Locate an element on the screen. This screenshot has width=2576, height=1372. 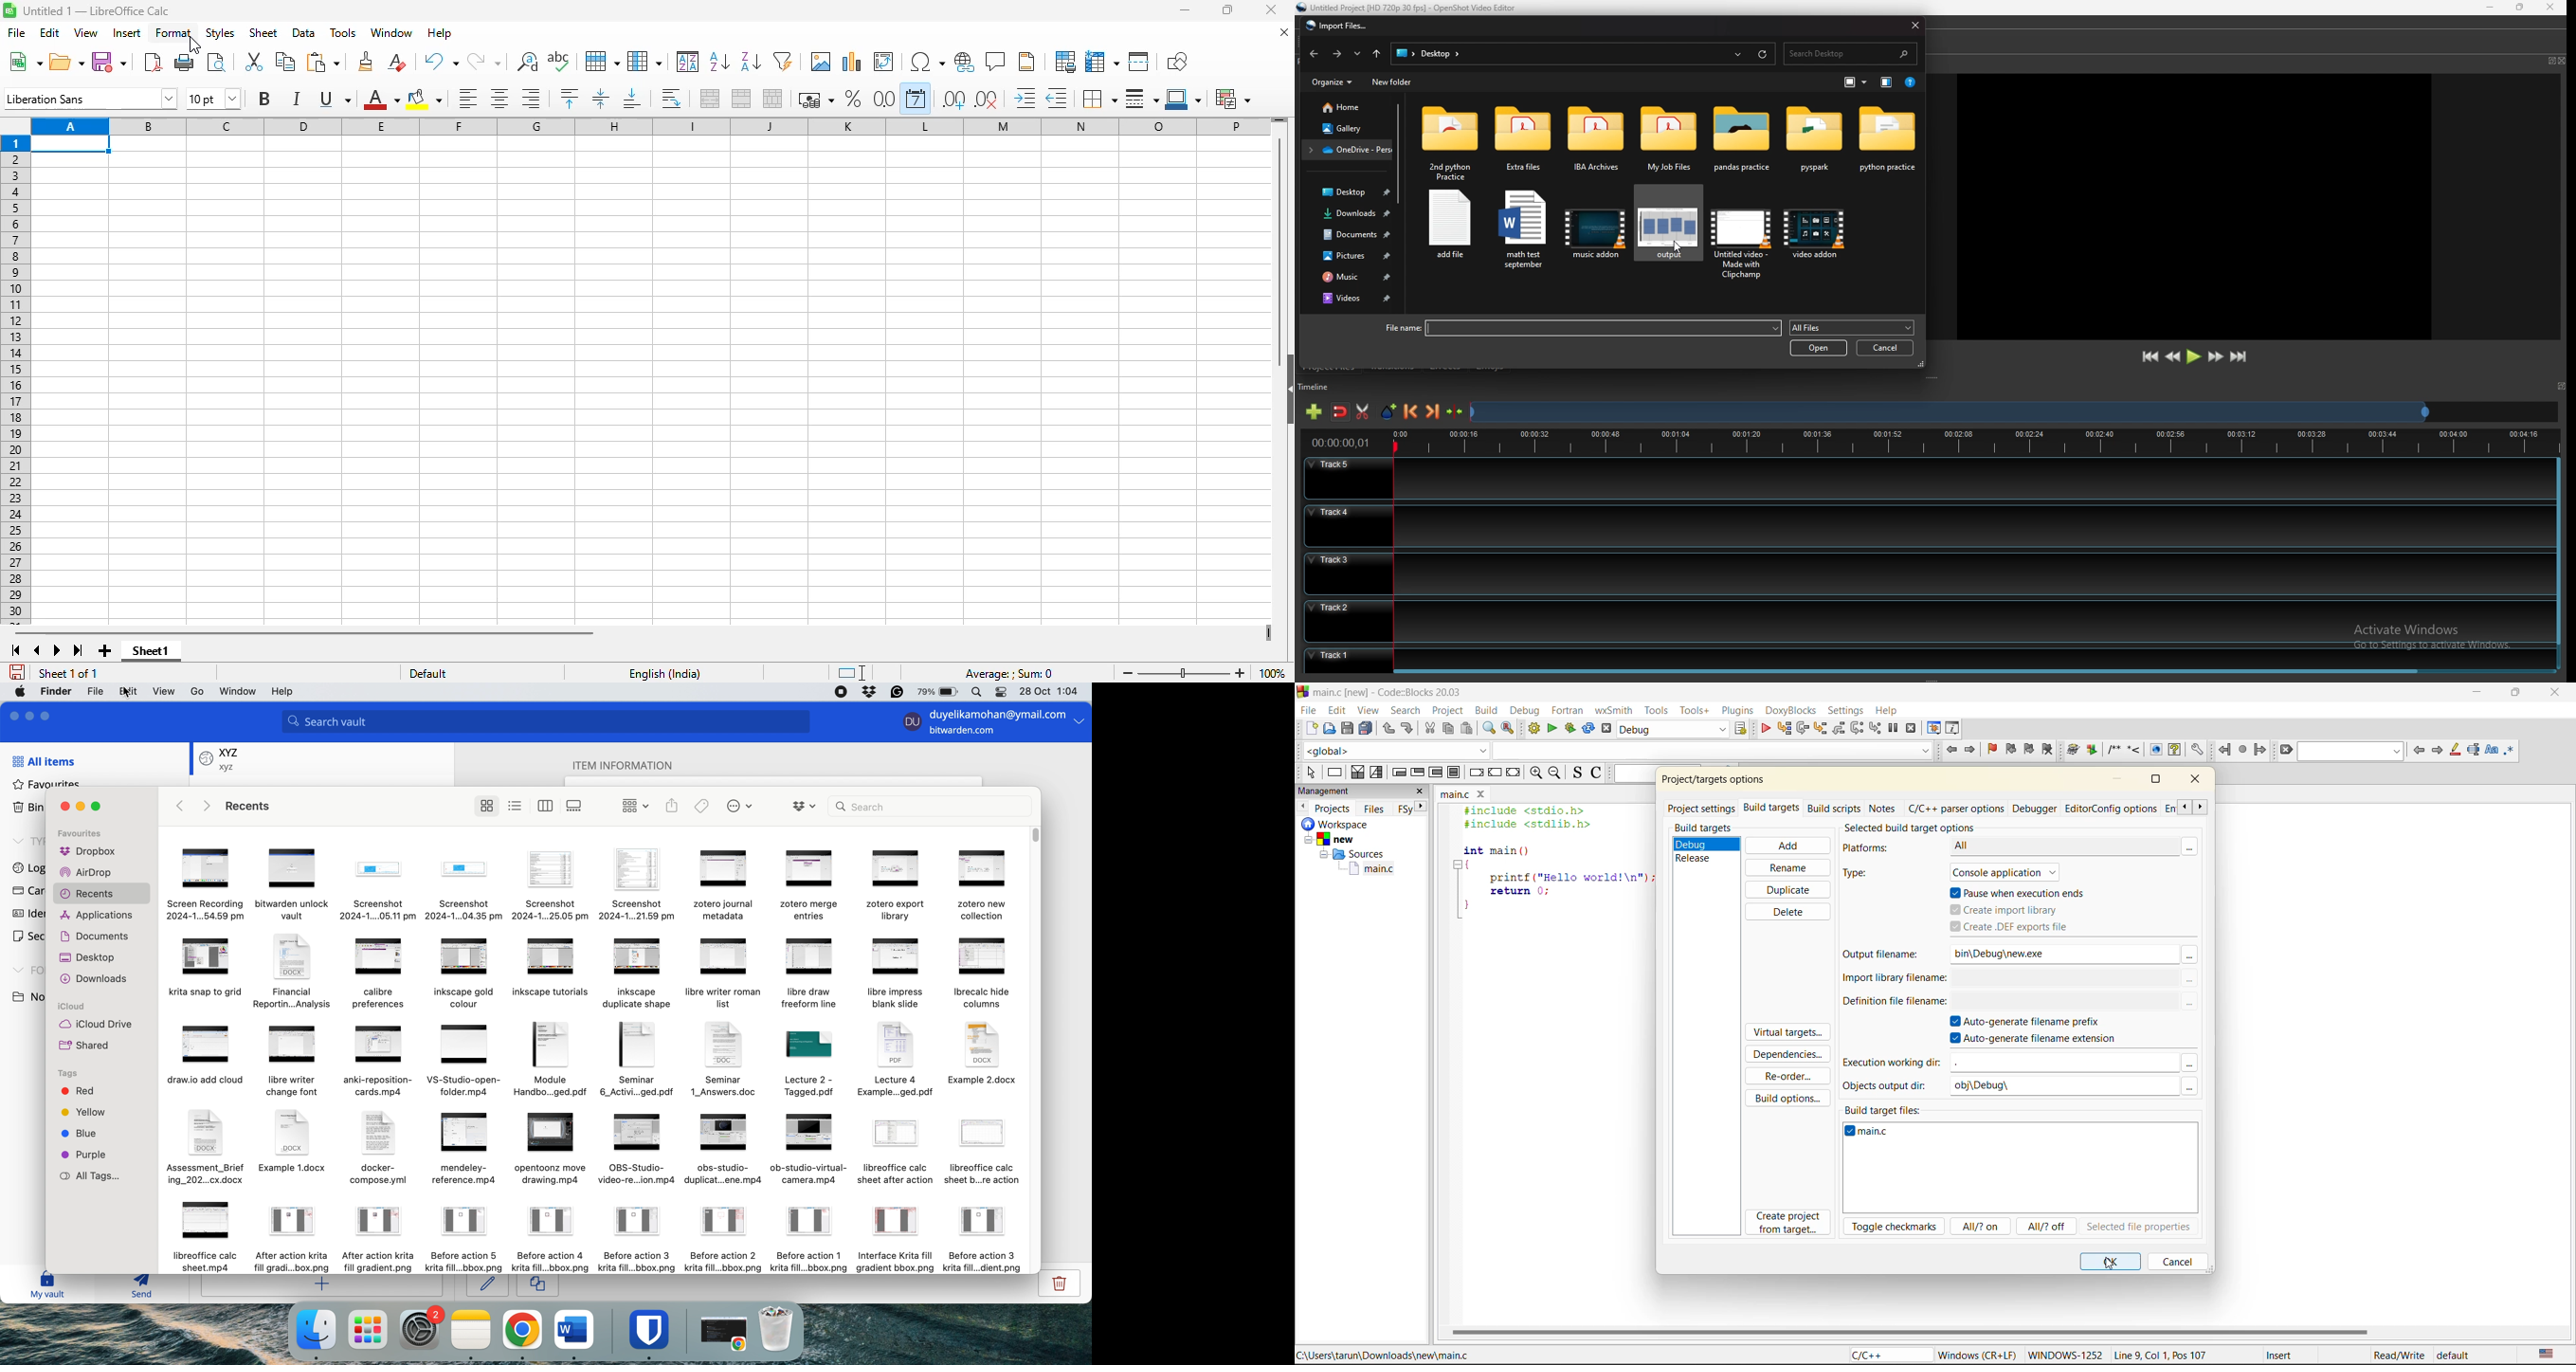
View generated HTML Help documentation is located at coordinates (2175, 749).